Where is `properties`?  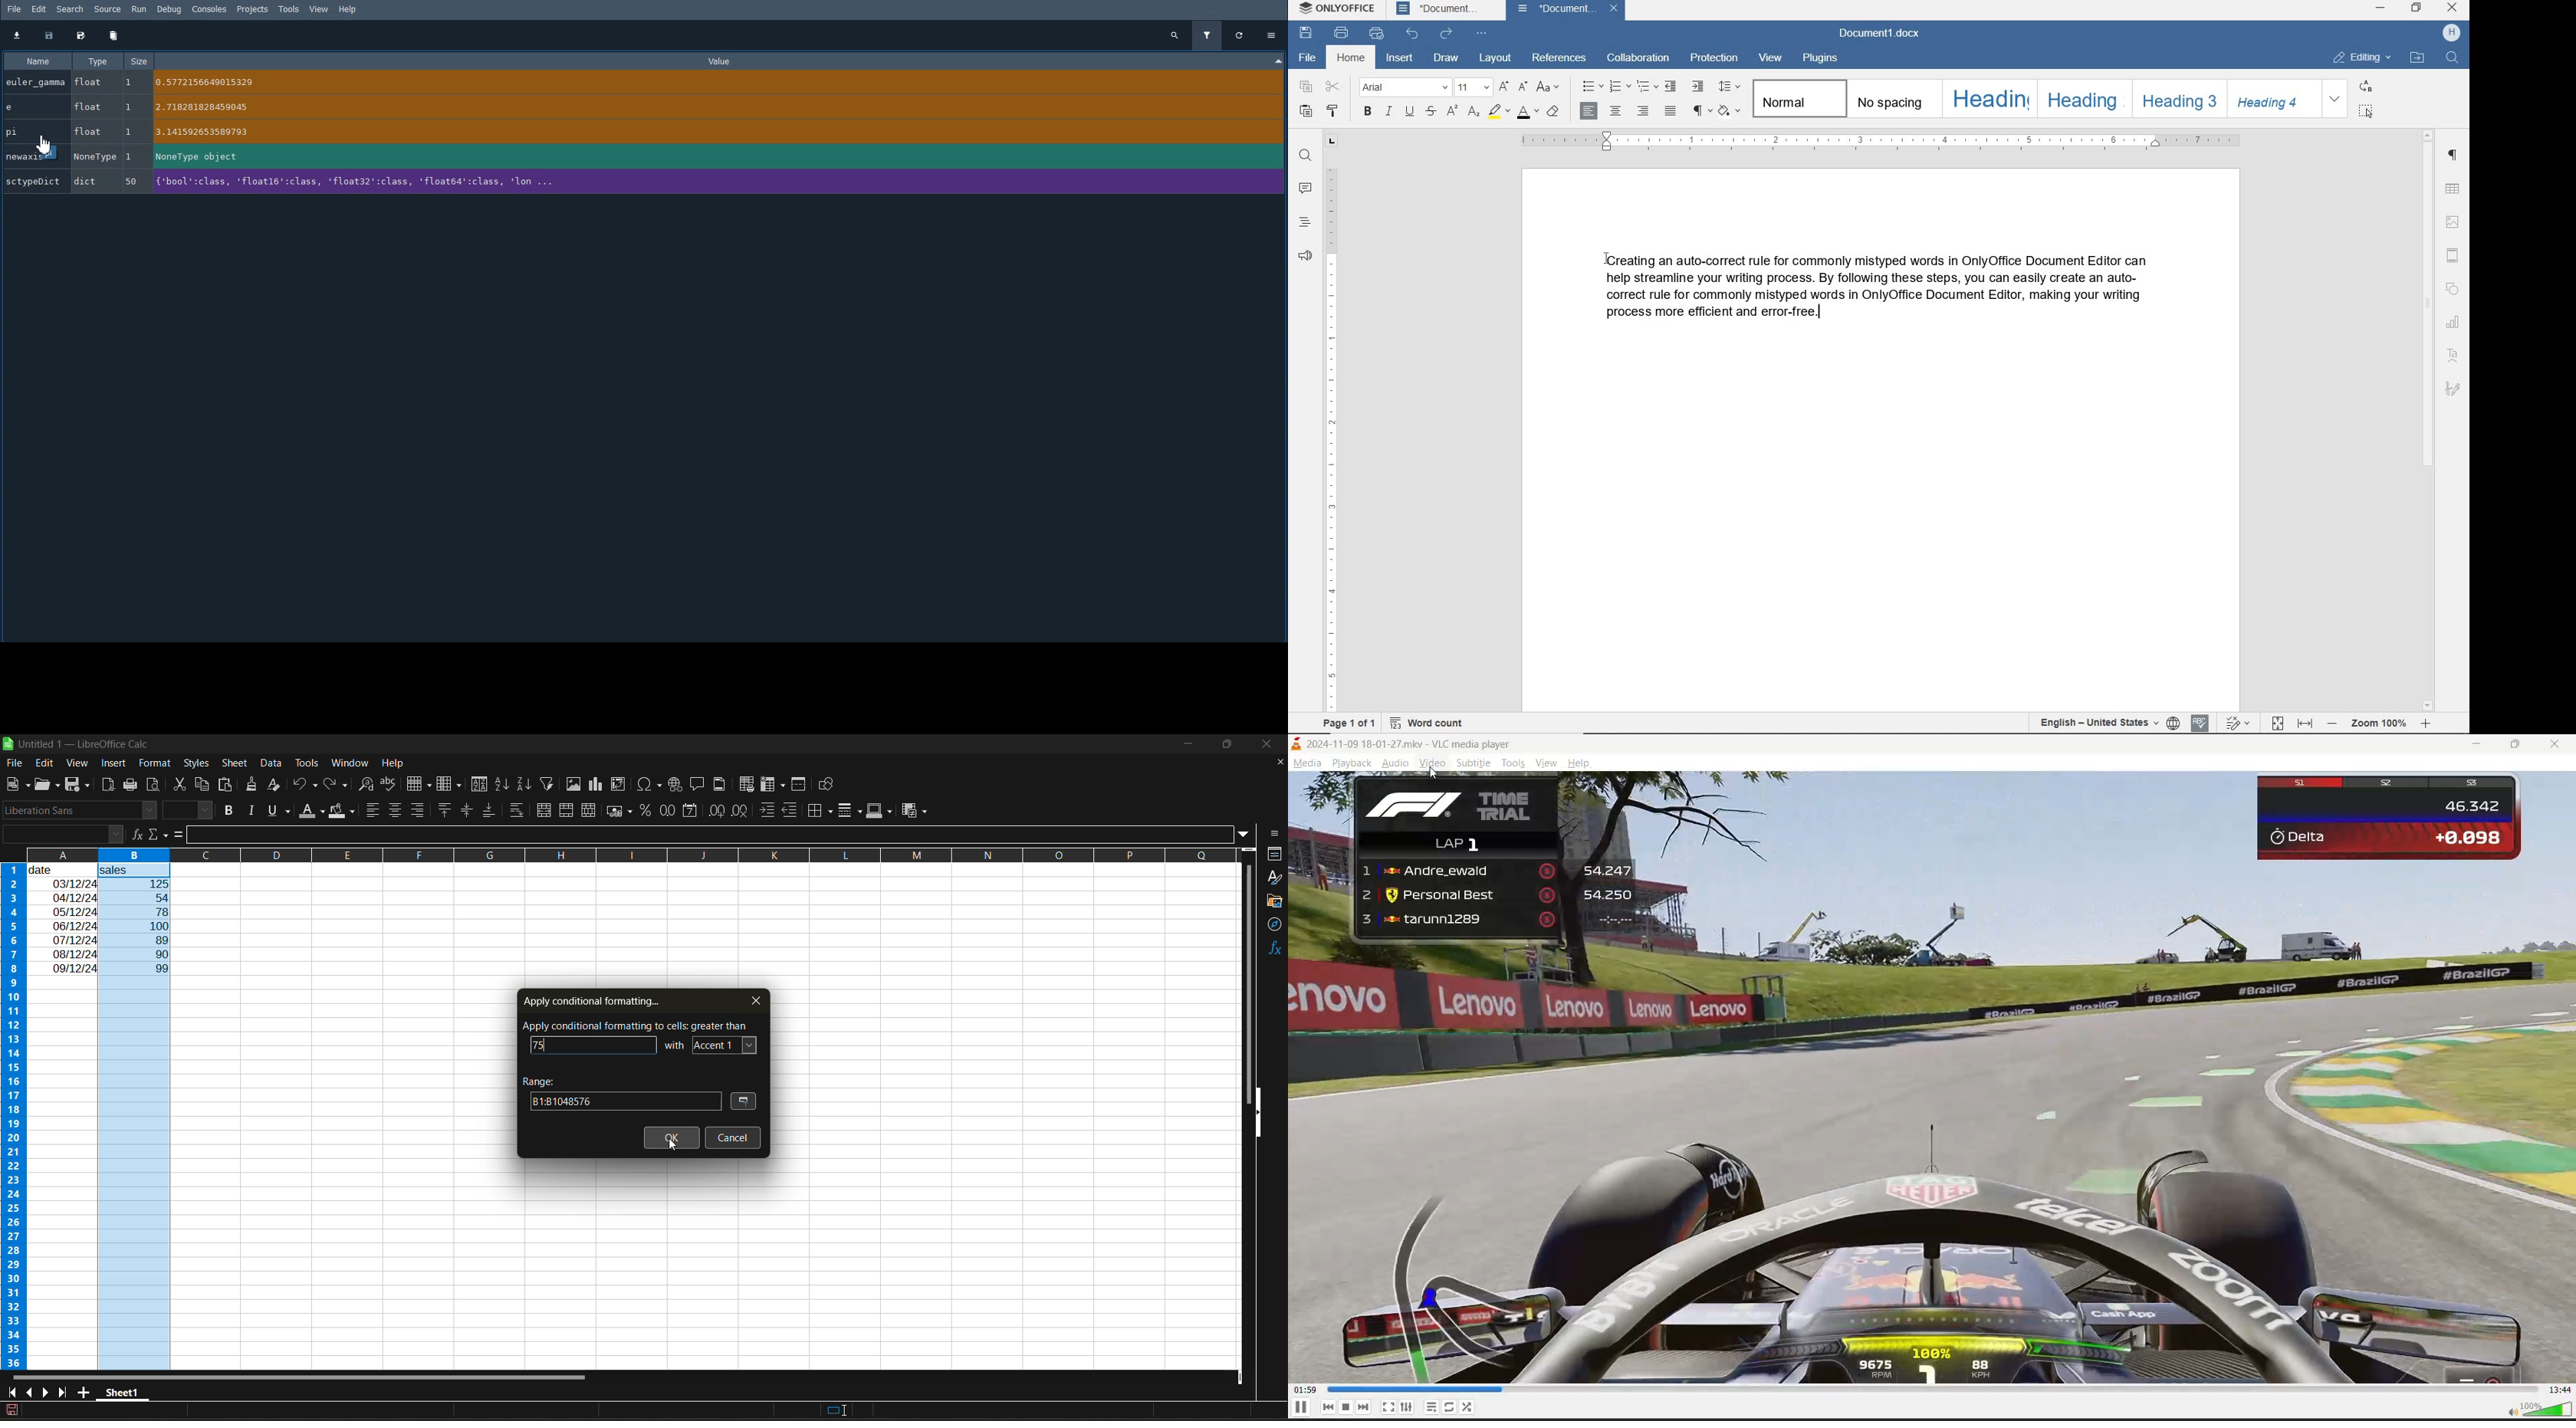 properties is located at coordinates (1275, 854).